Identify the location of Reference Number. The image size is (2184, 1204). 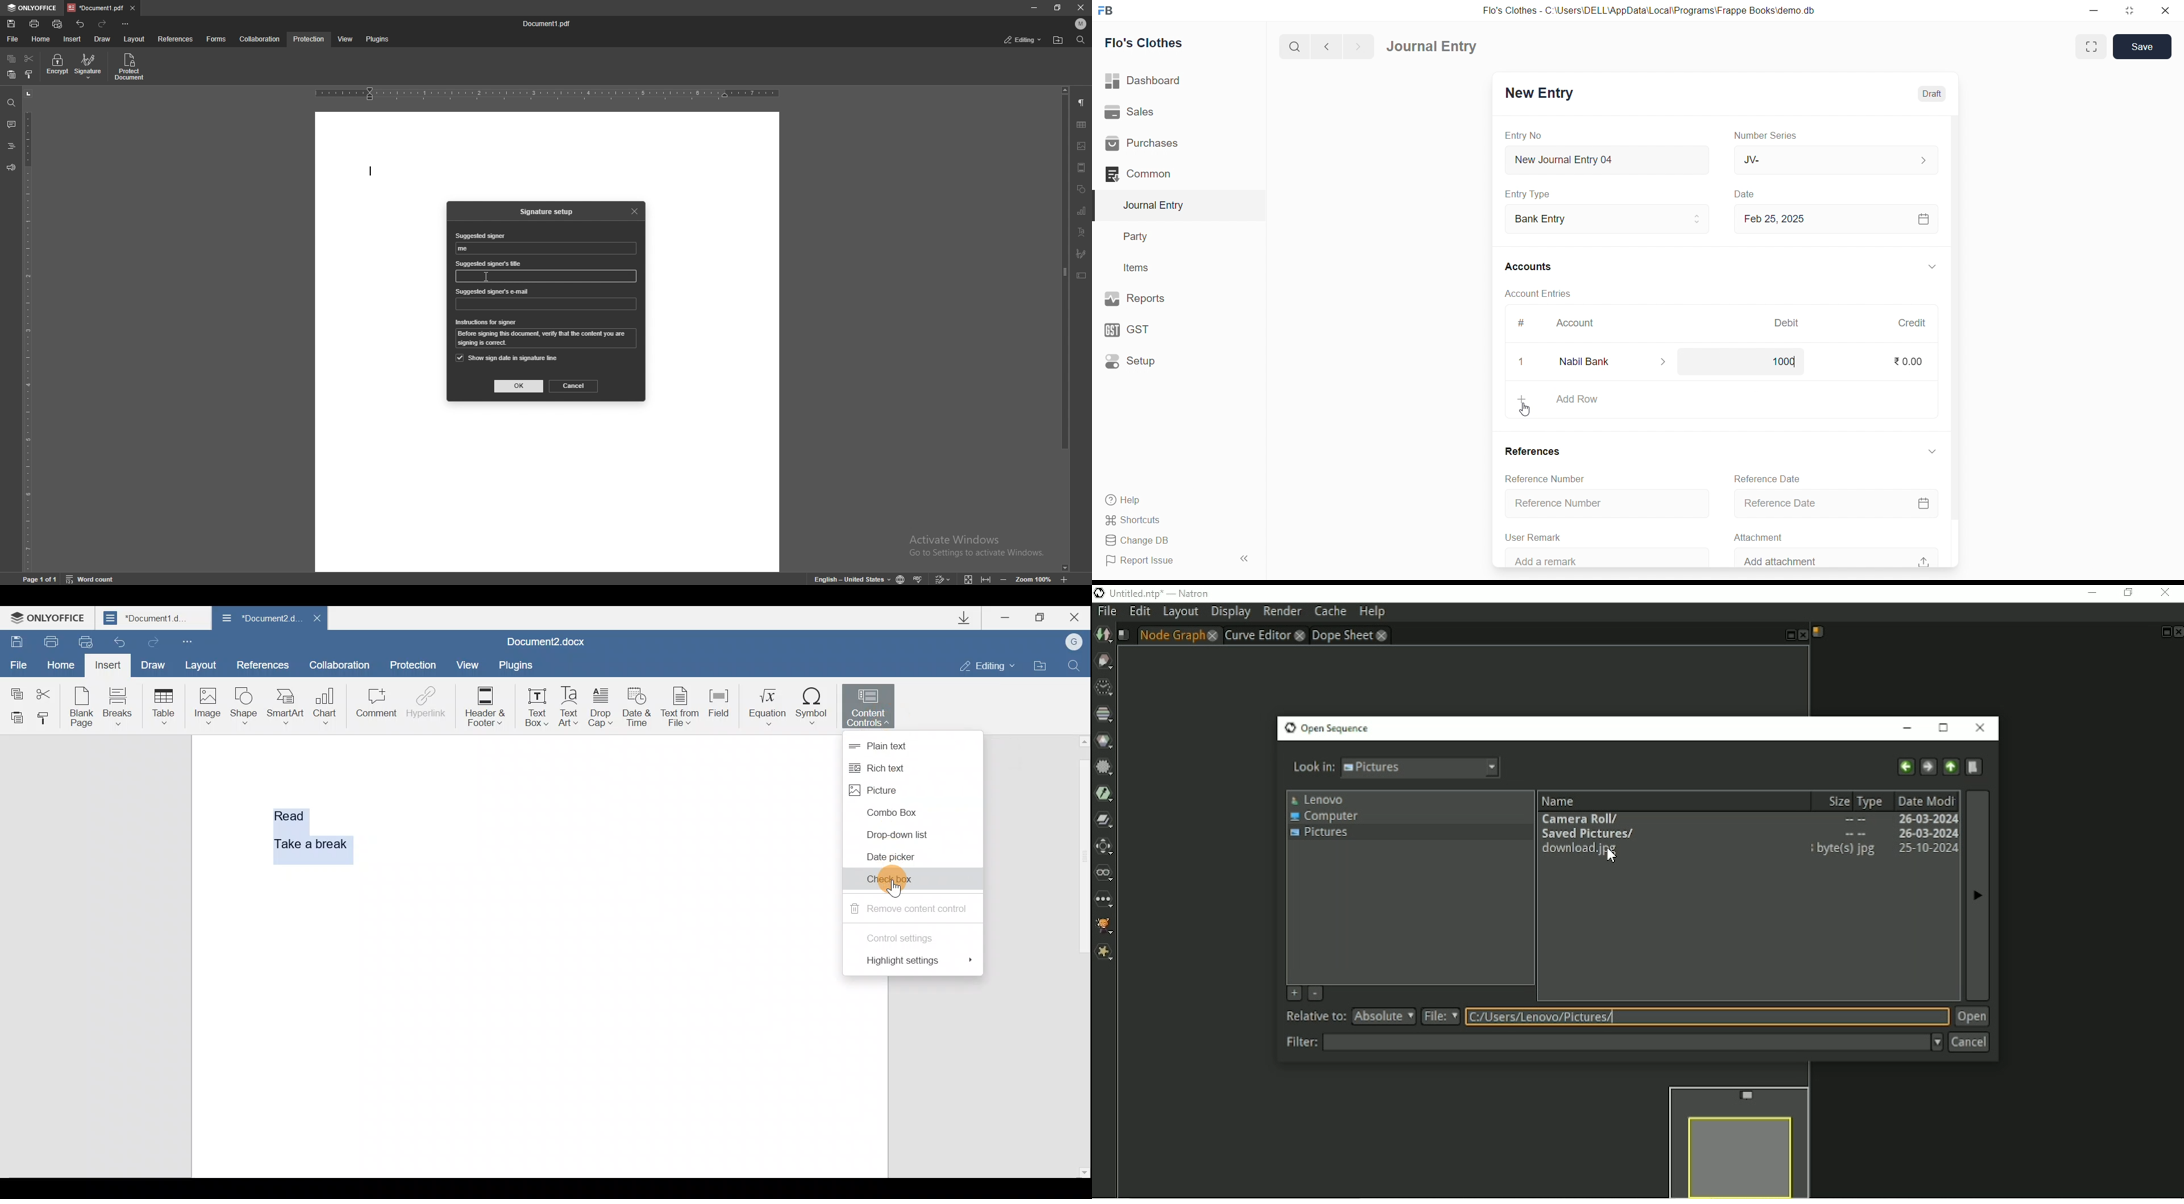
(1536, 477).